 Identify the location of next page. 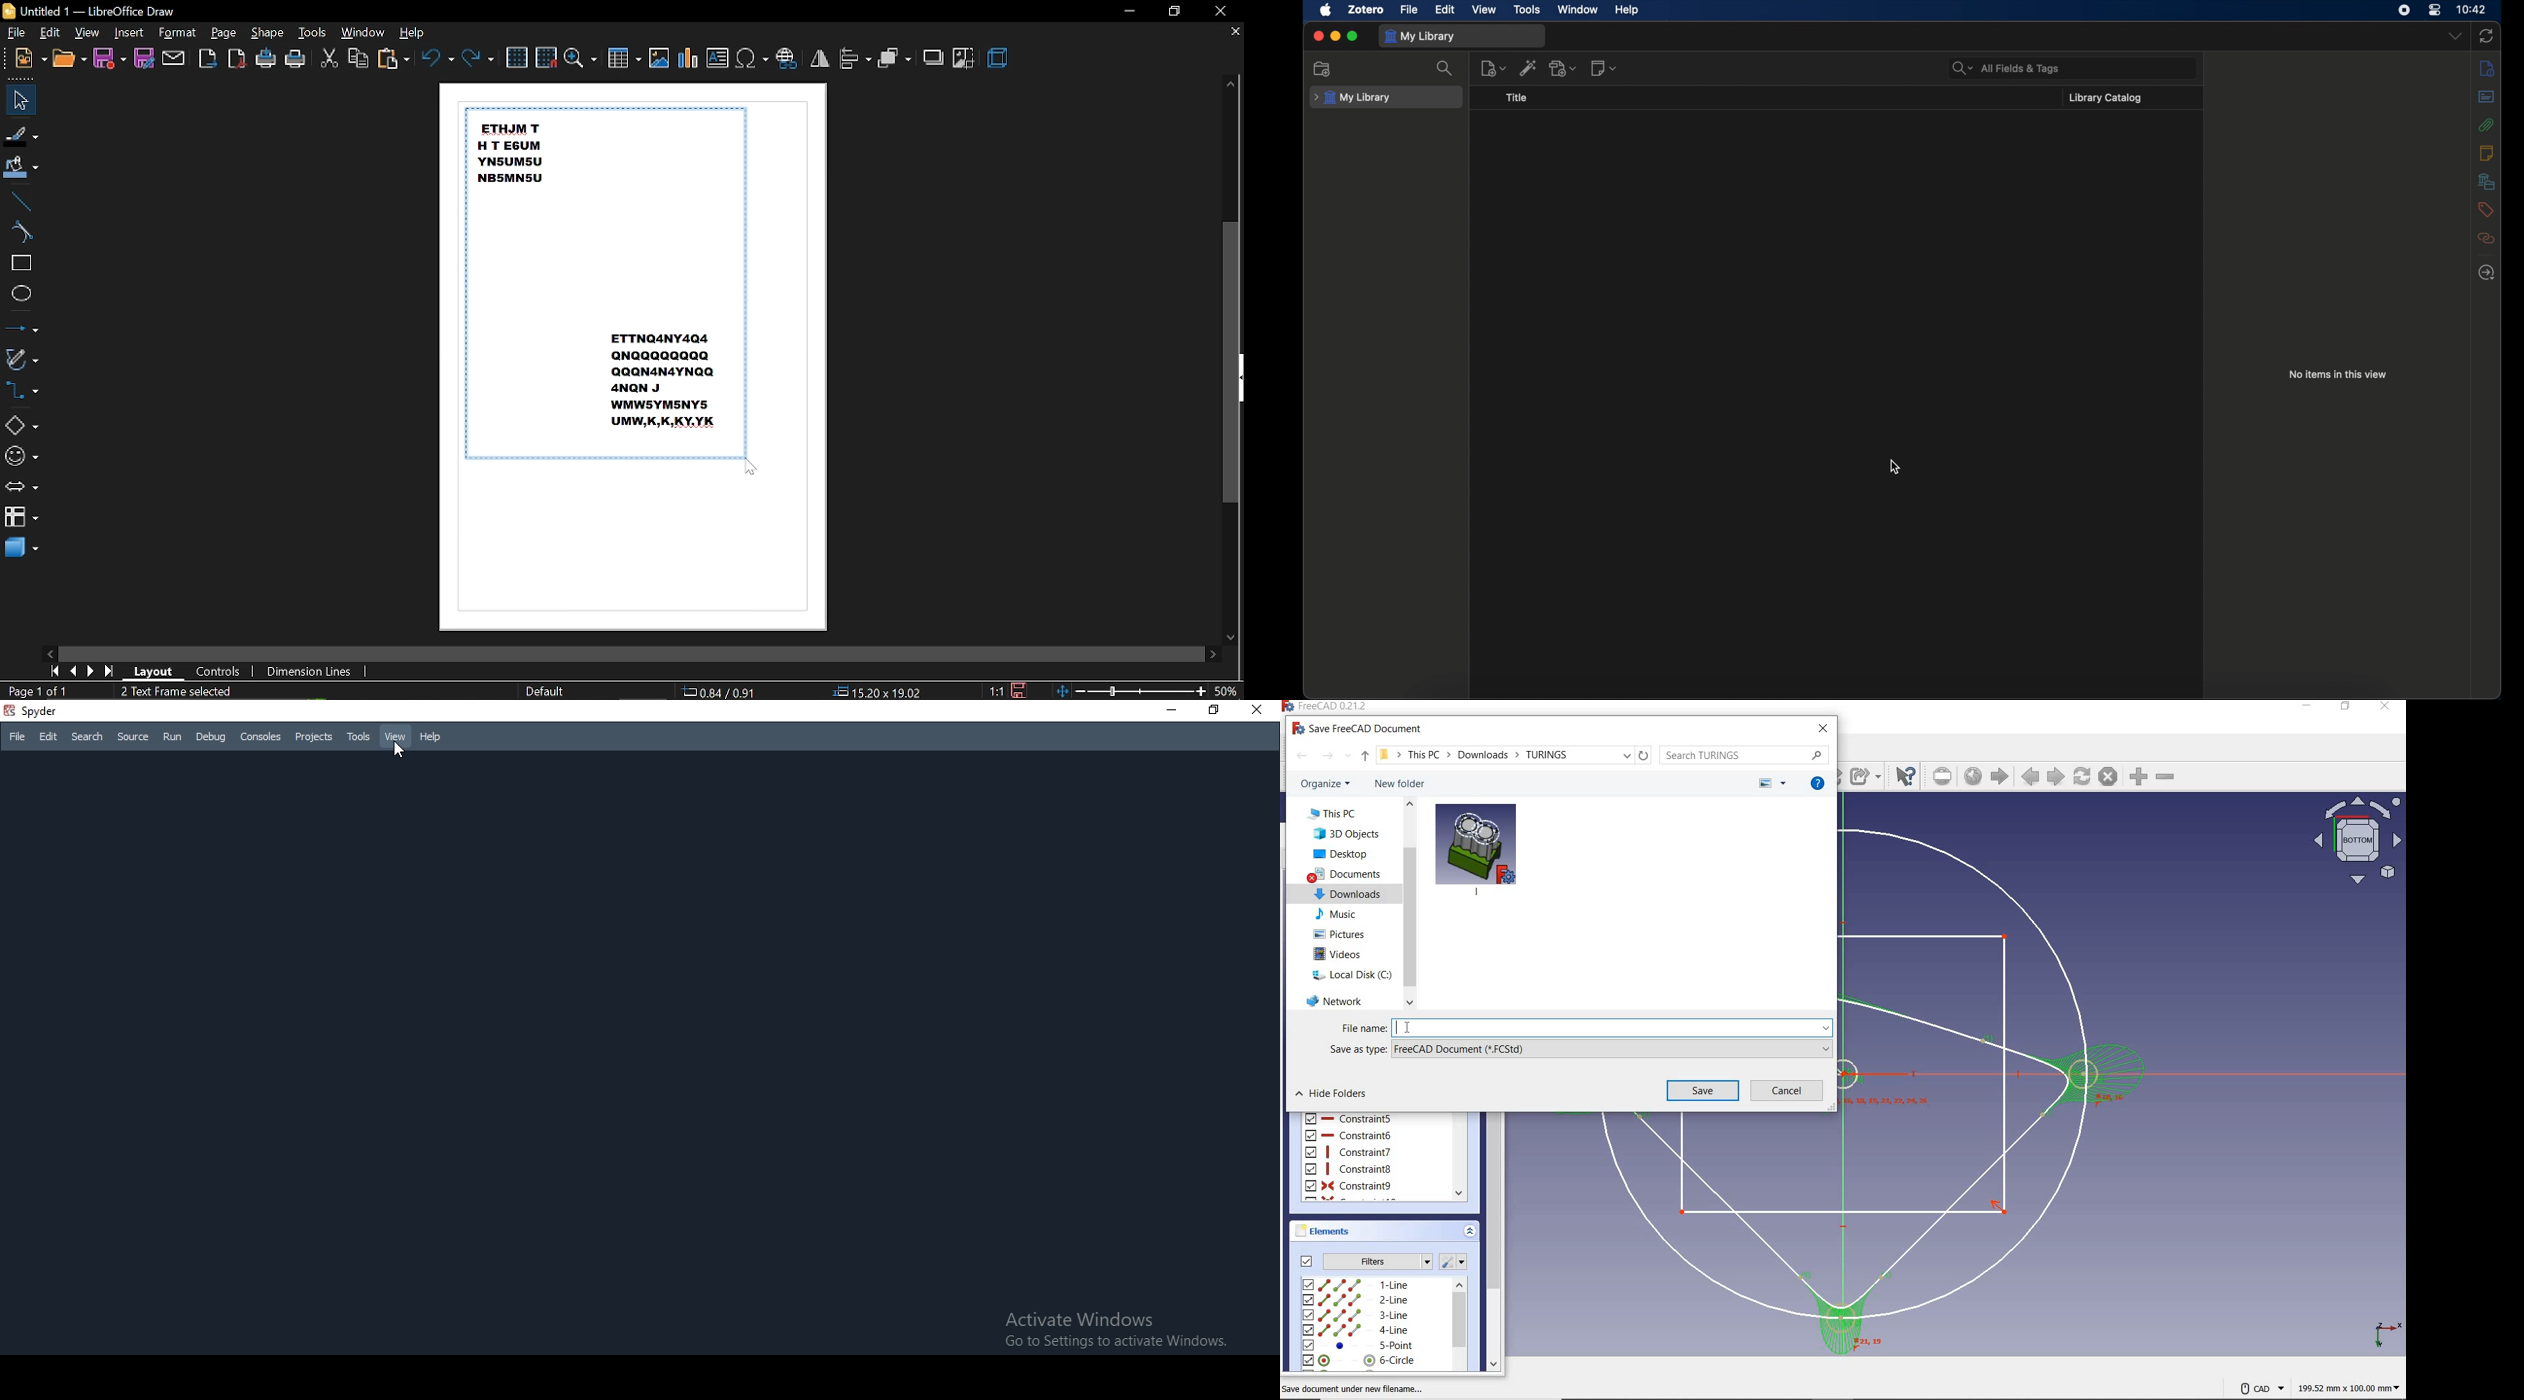
(2055, 776).